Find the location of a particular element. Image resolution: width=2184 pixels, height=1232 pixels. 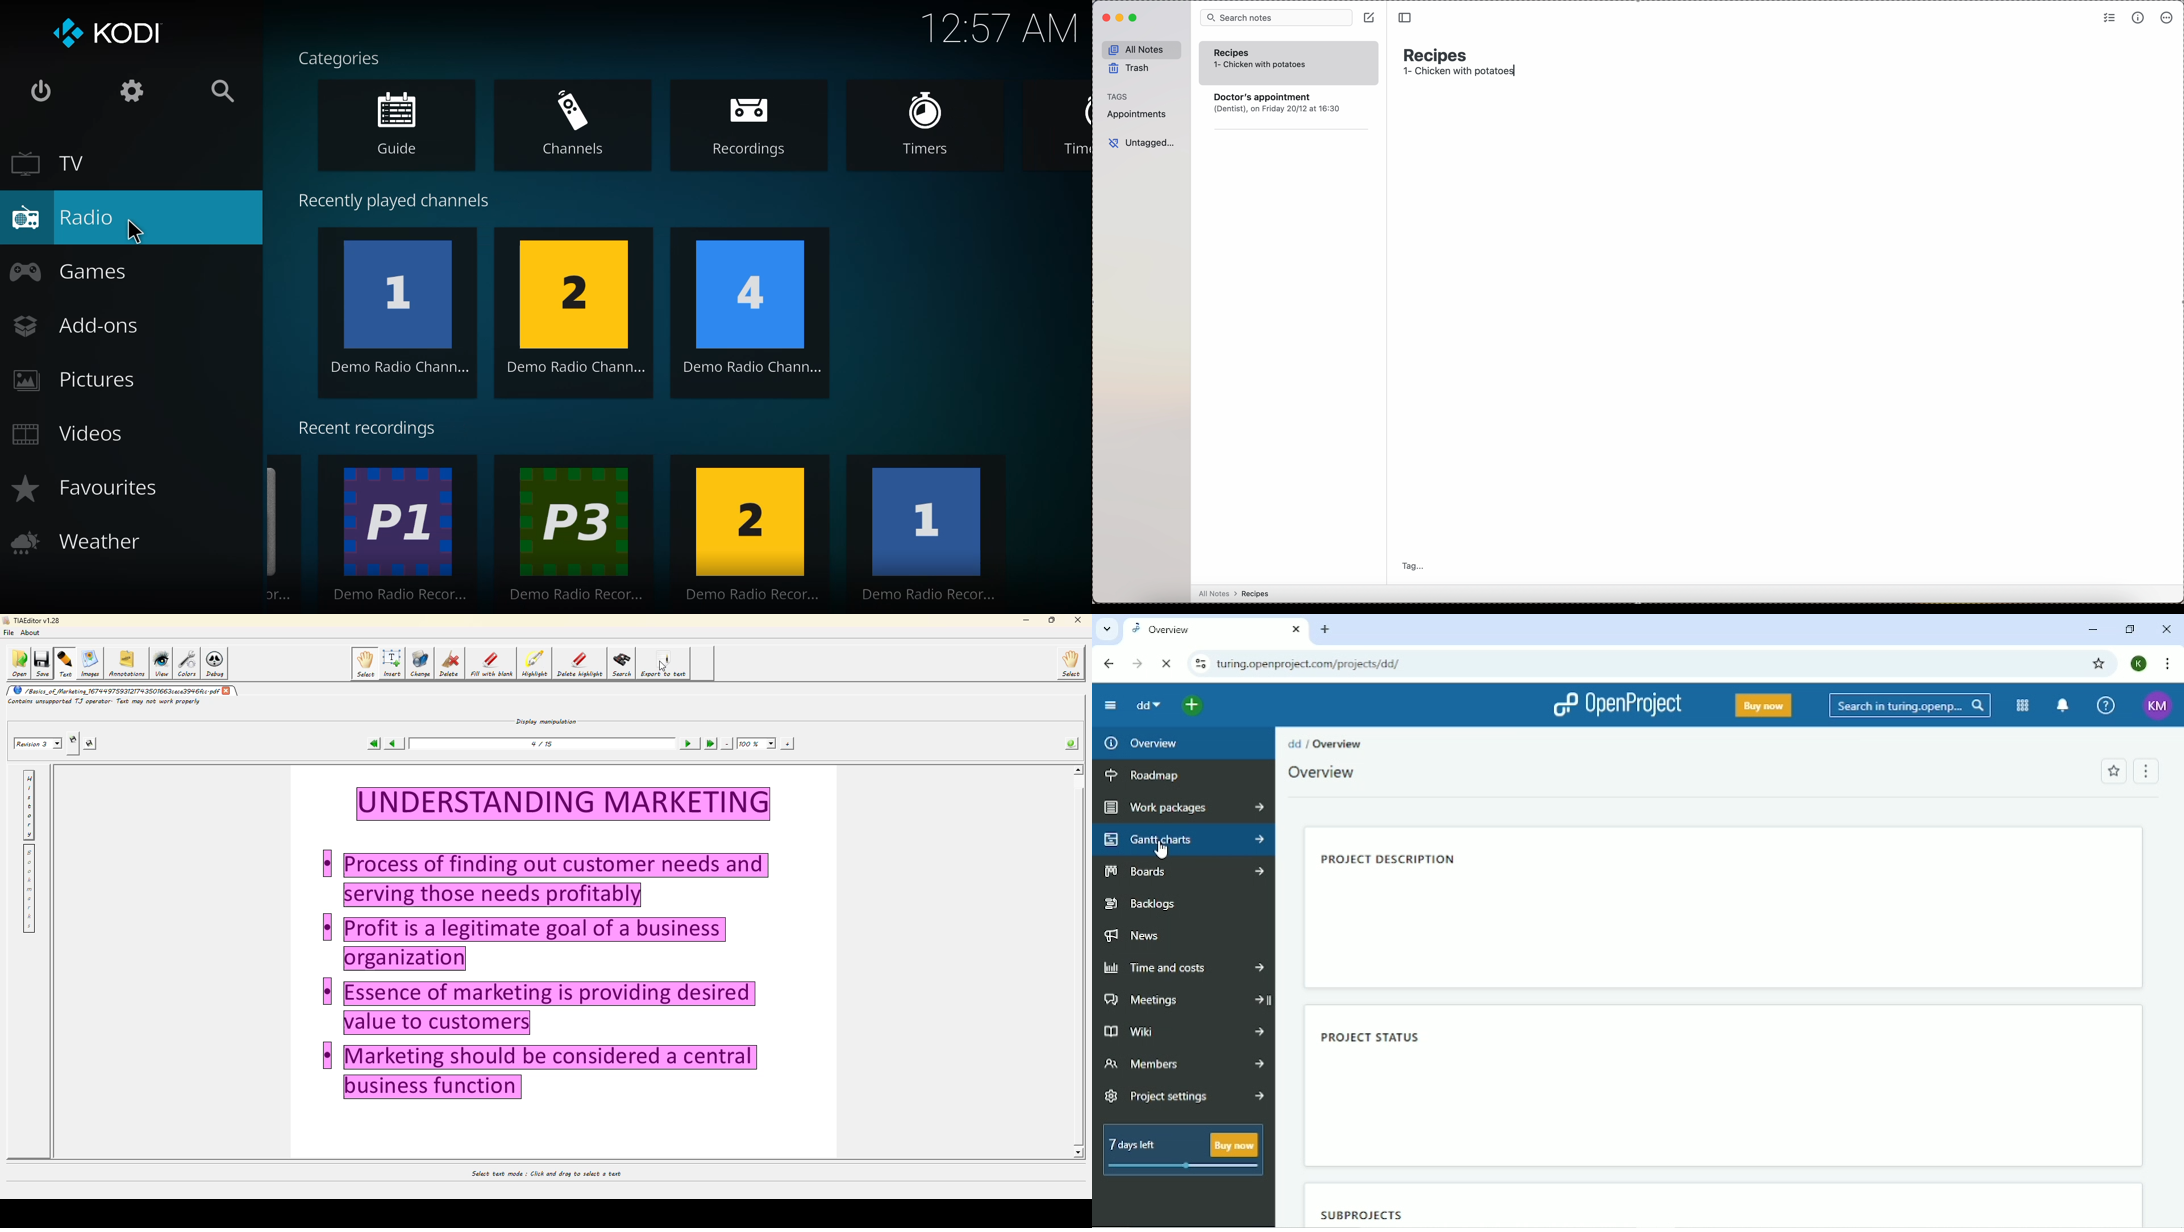

Overview is located at coordinates (1337, 744).